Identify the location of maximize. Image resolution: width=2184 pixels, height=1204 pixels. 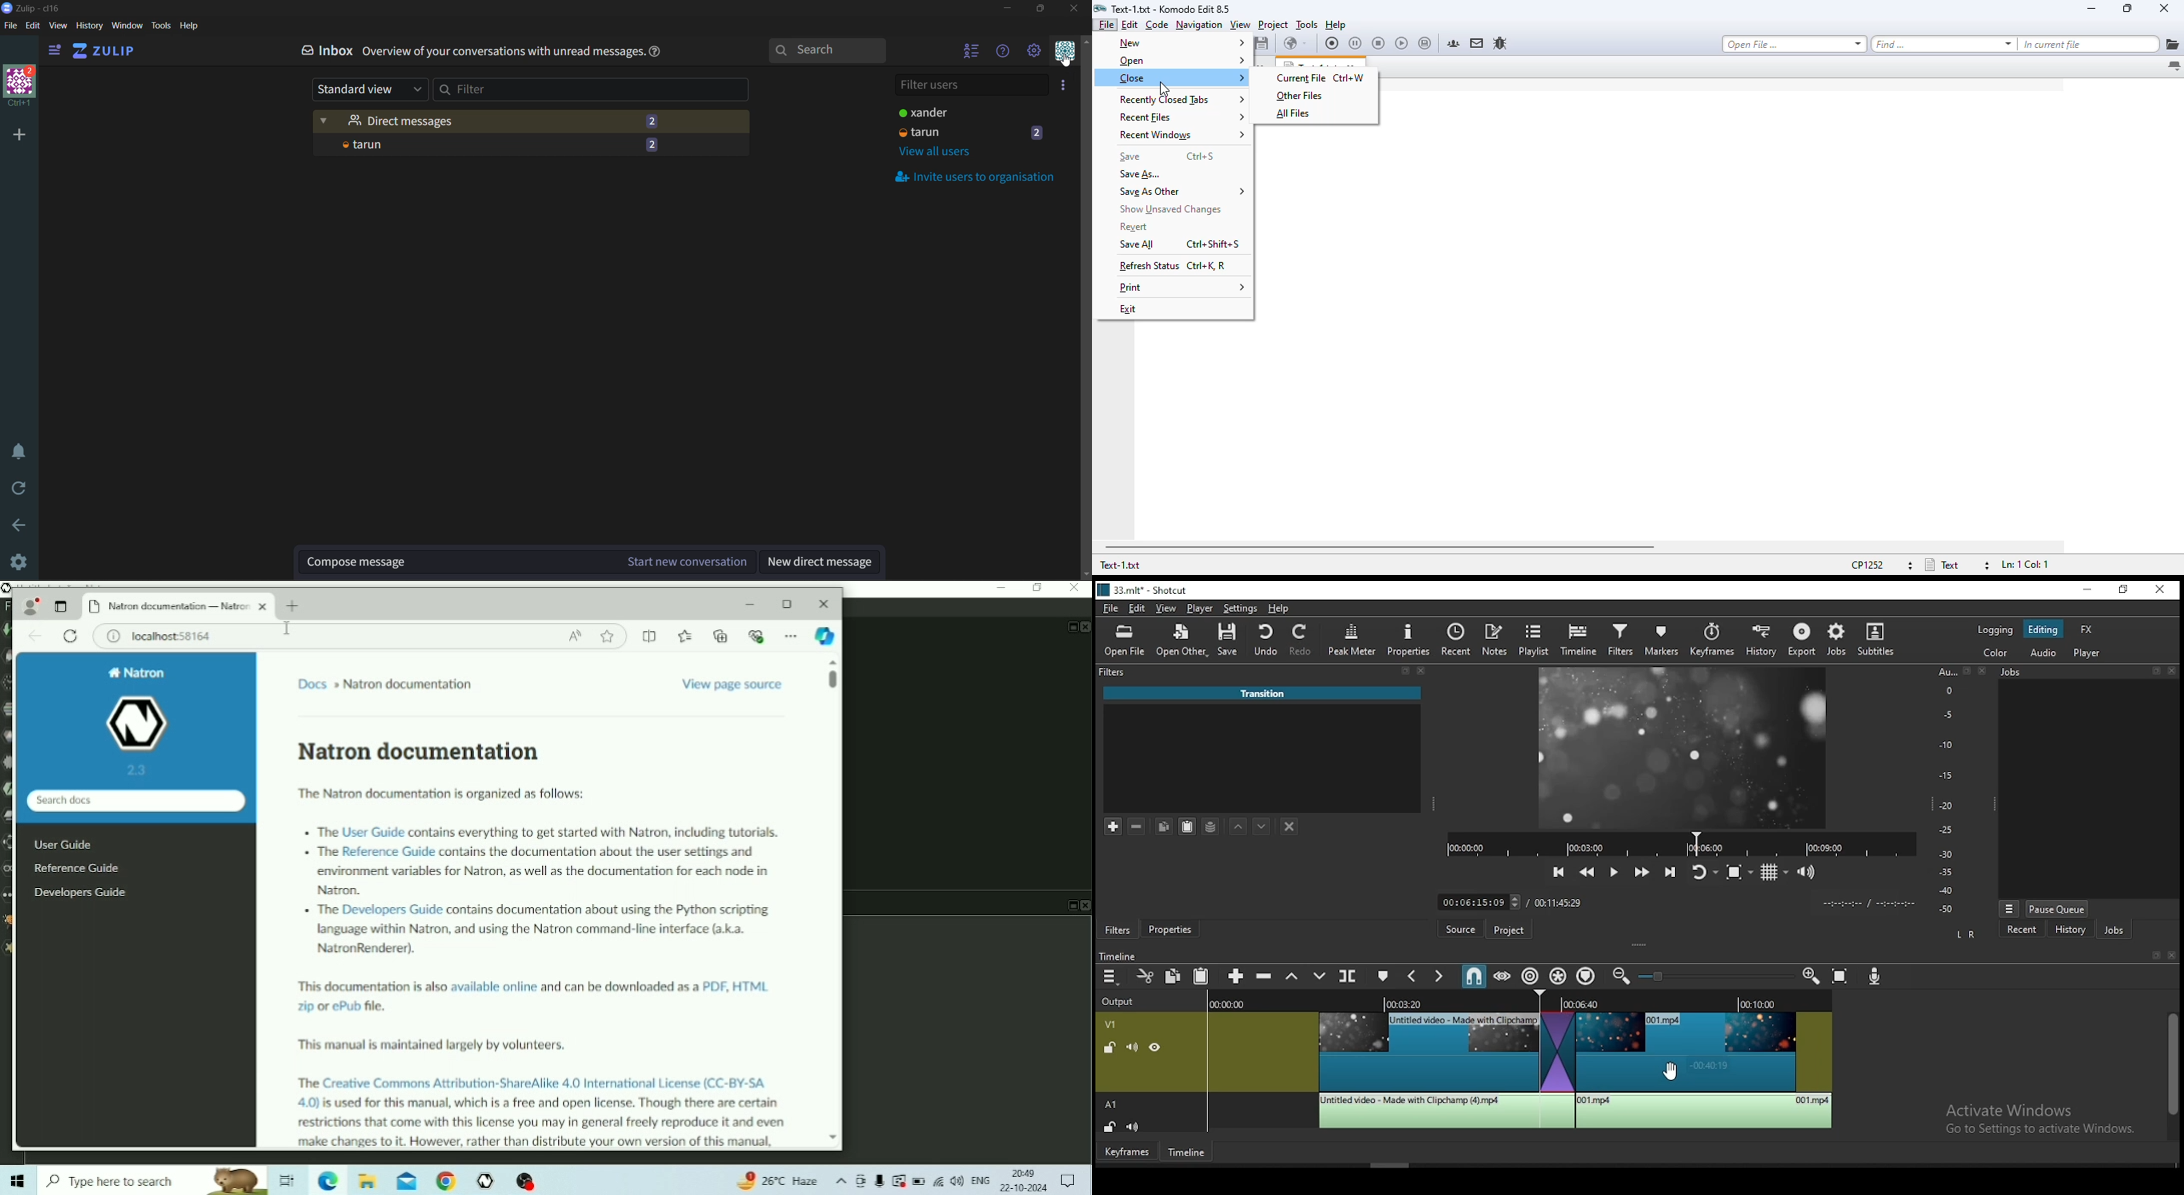
(1040, 10).